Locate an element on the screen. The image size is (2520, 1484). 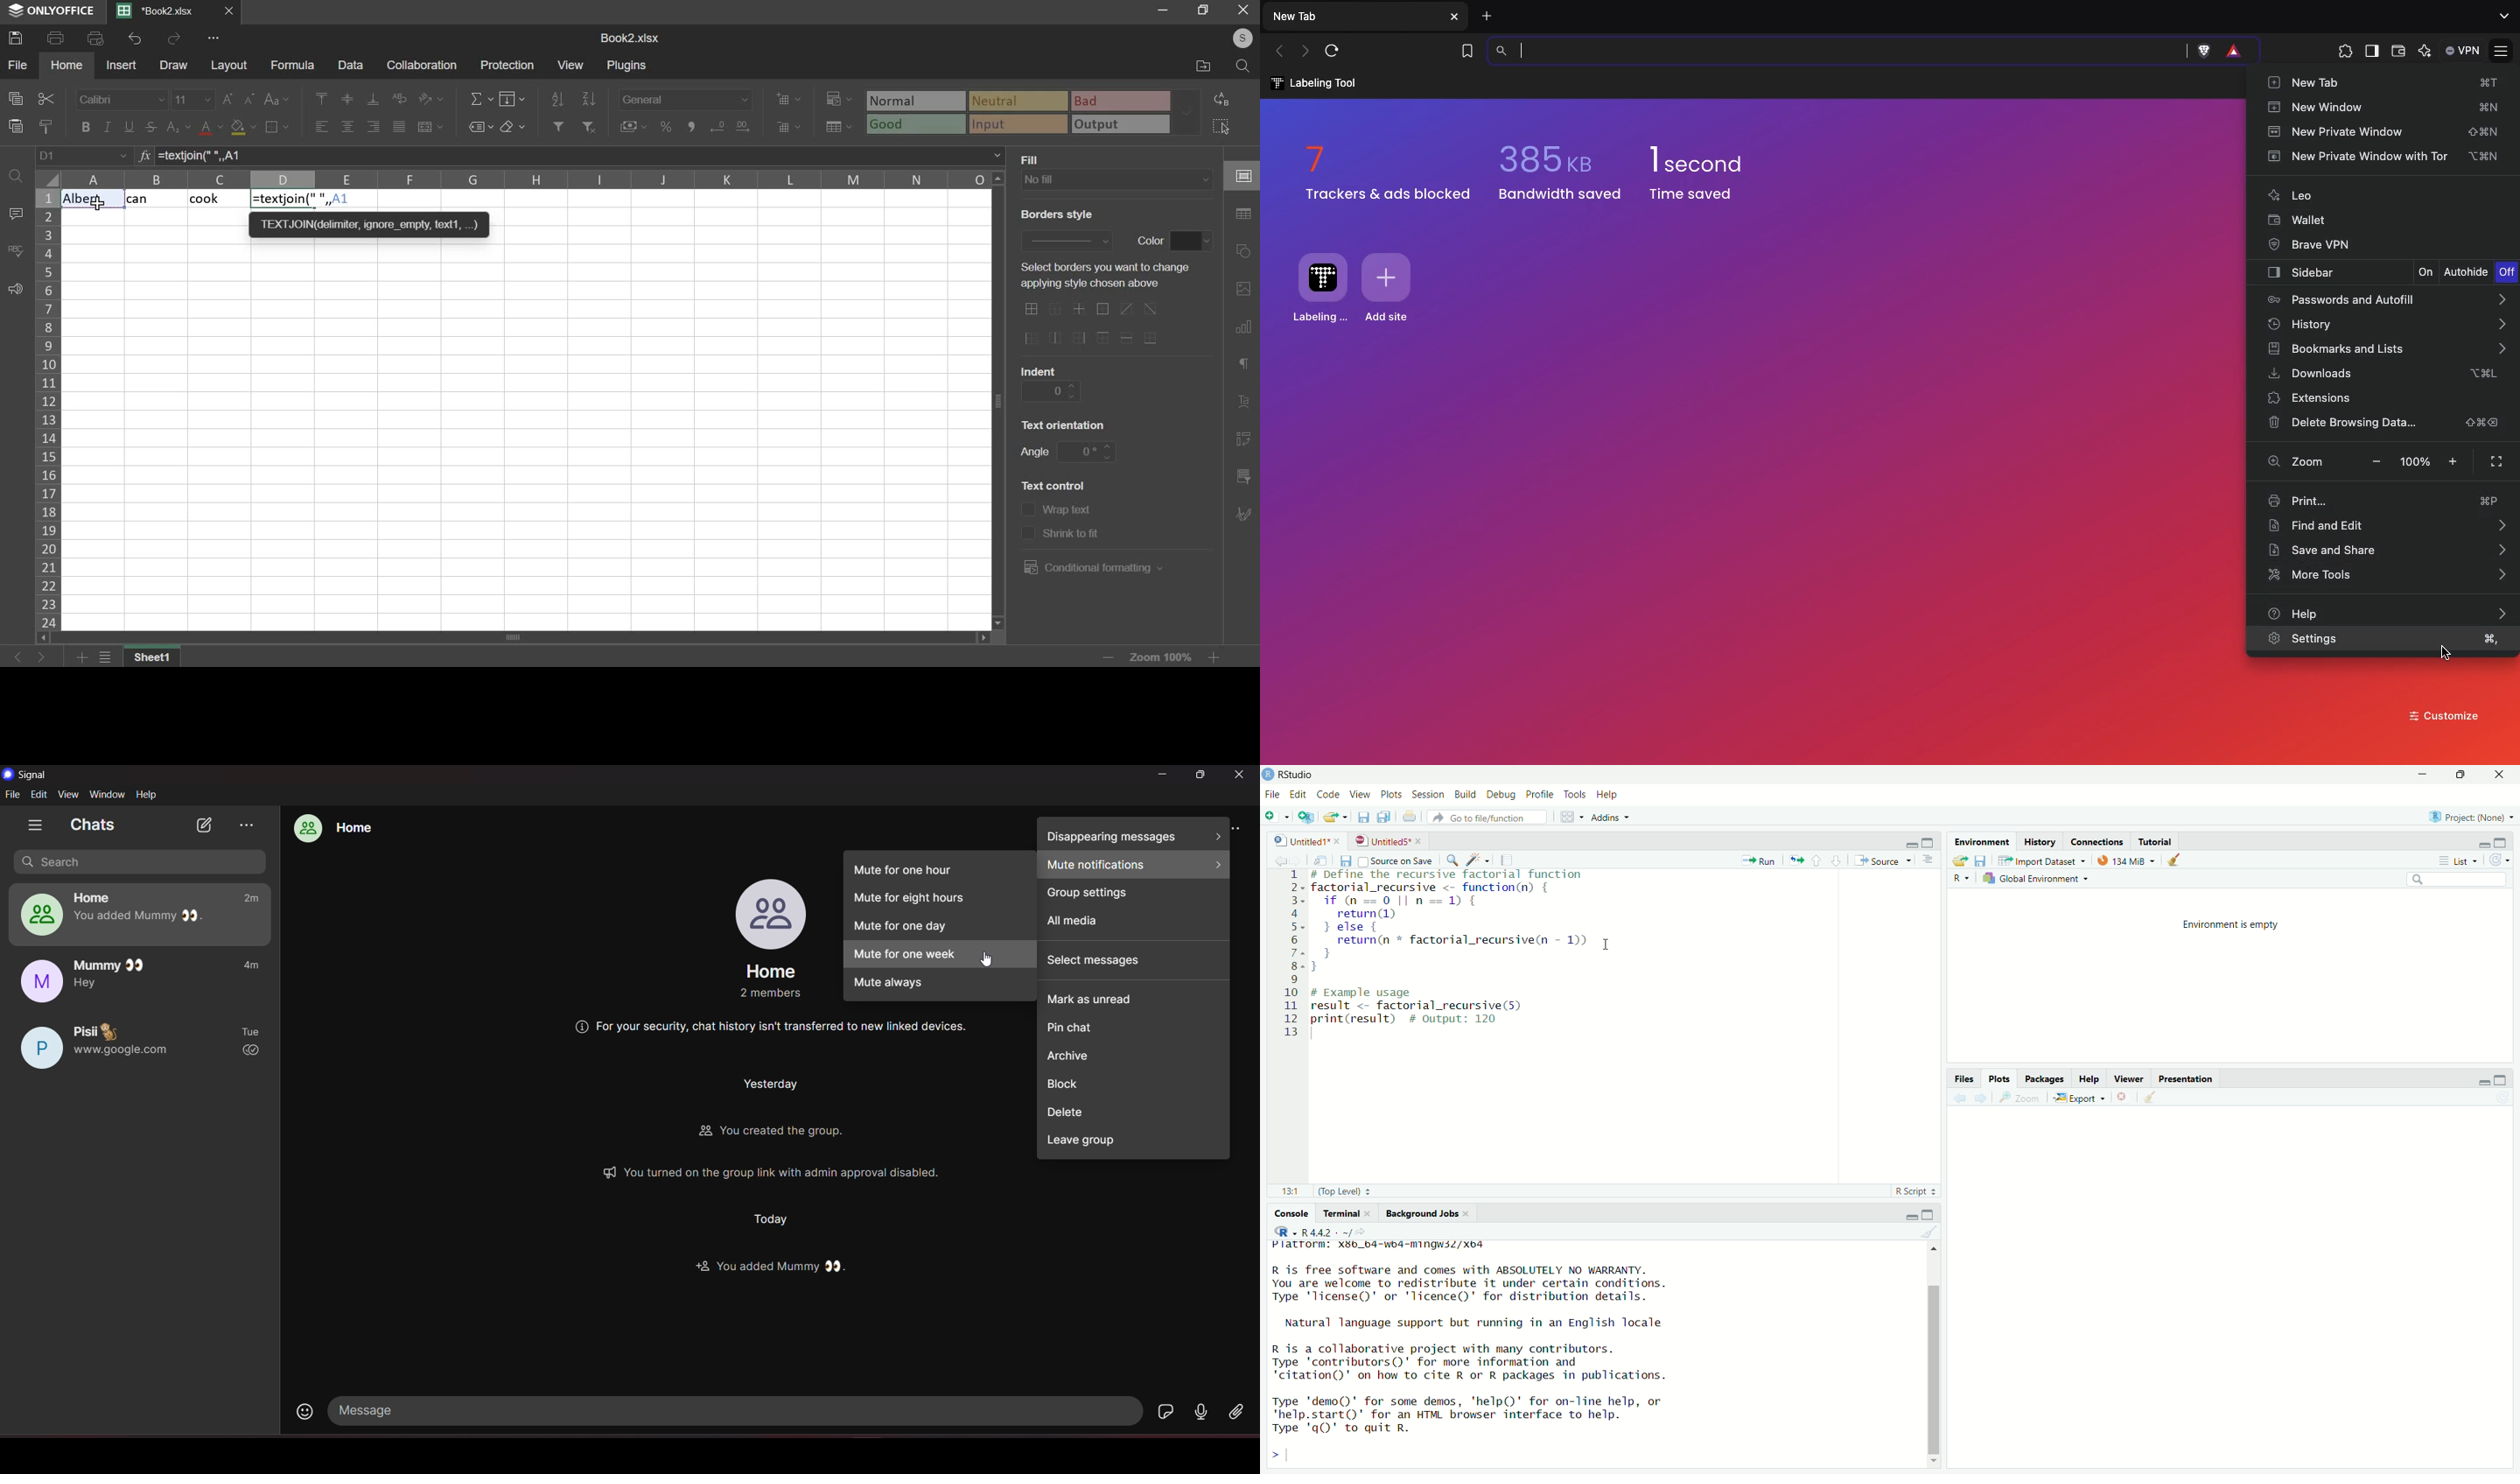
Up is located at coordinates (1938, 1248).